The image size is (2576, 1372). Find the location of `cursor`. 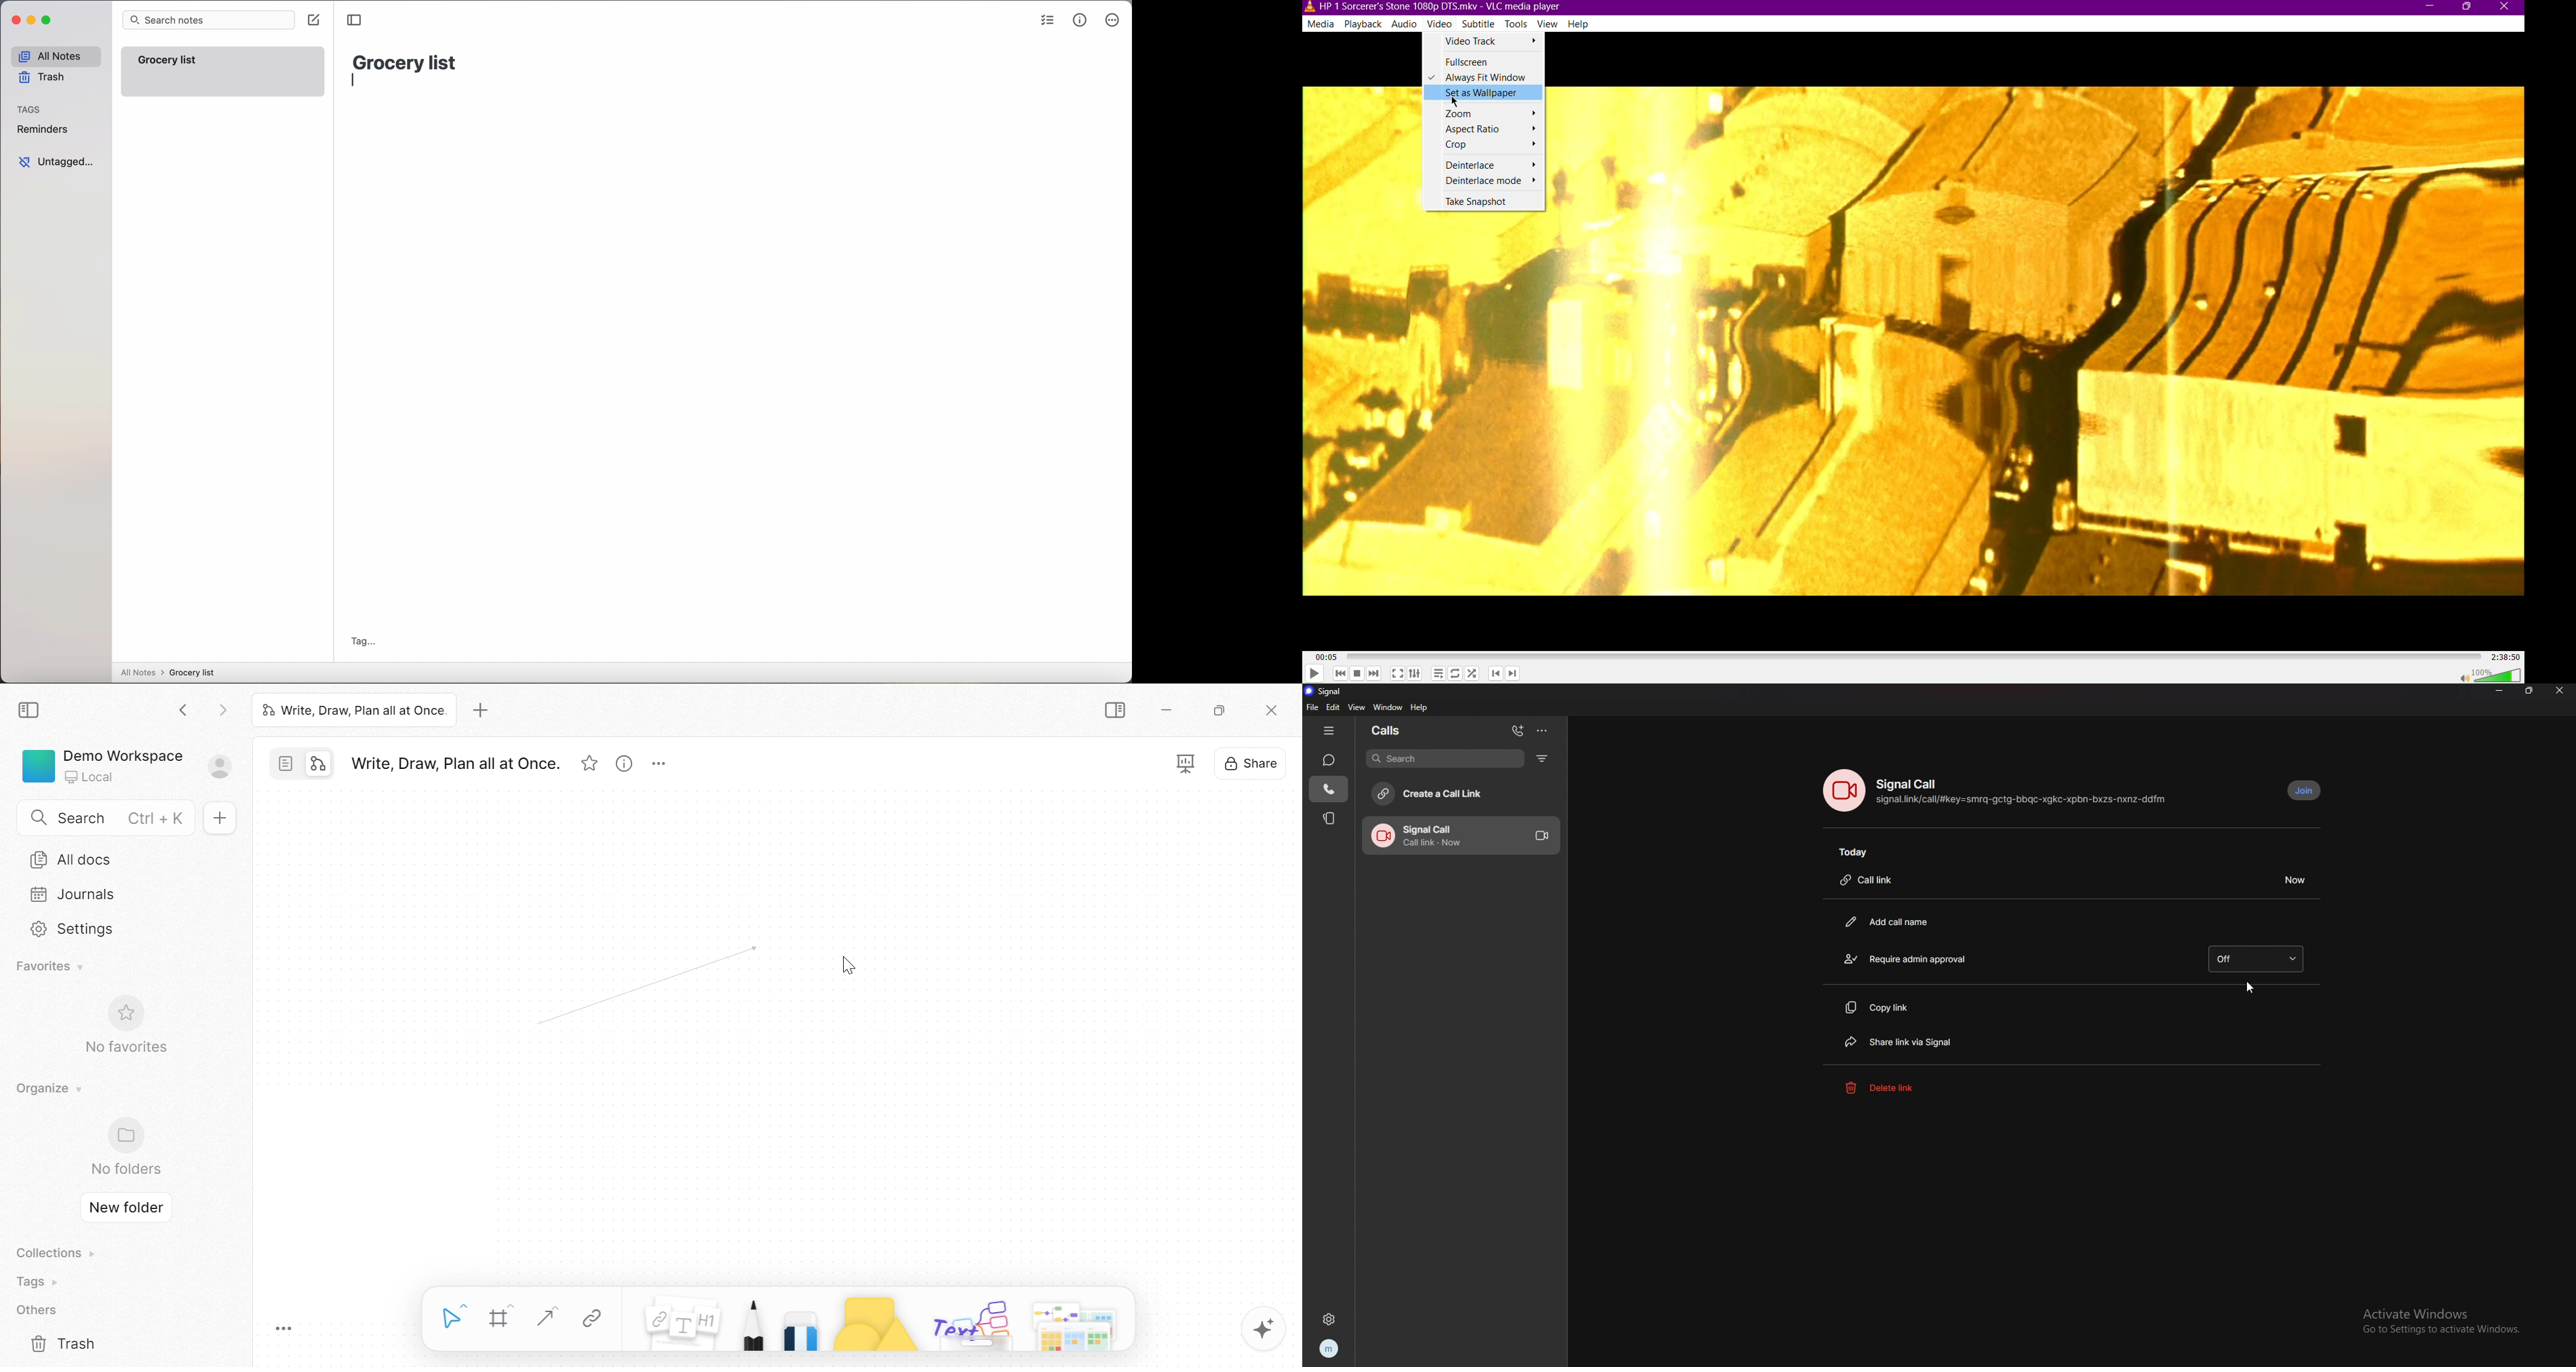

cursor is located at coordinates (2251, 988).